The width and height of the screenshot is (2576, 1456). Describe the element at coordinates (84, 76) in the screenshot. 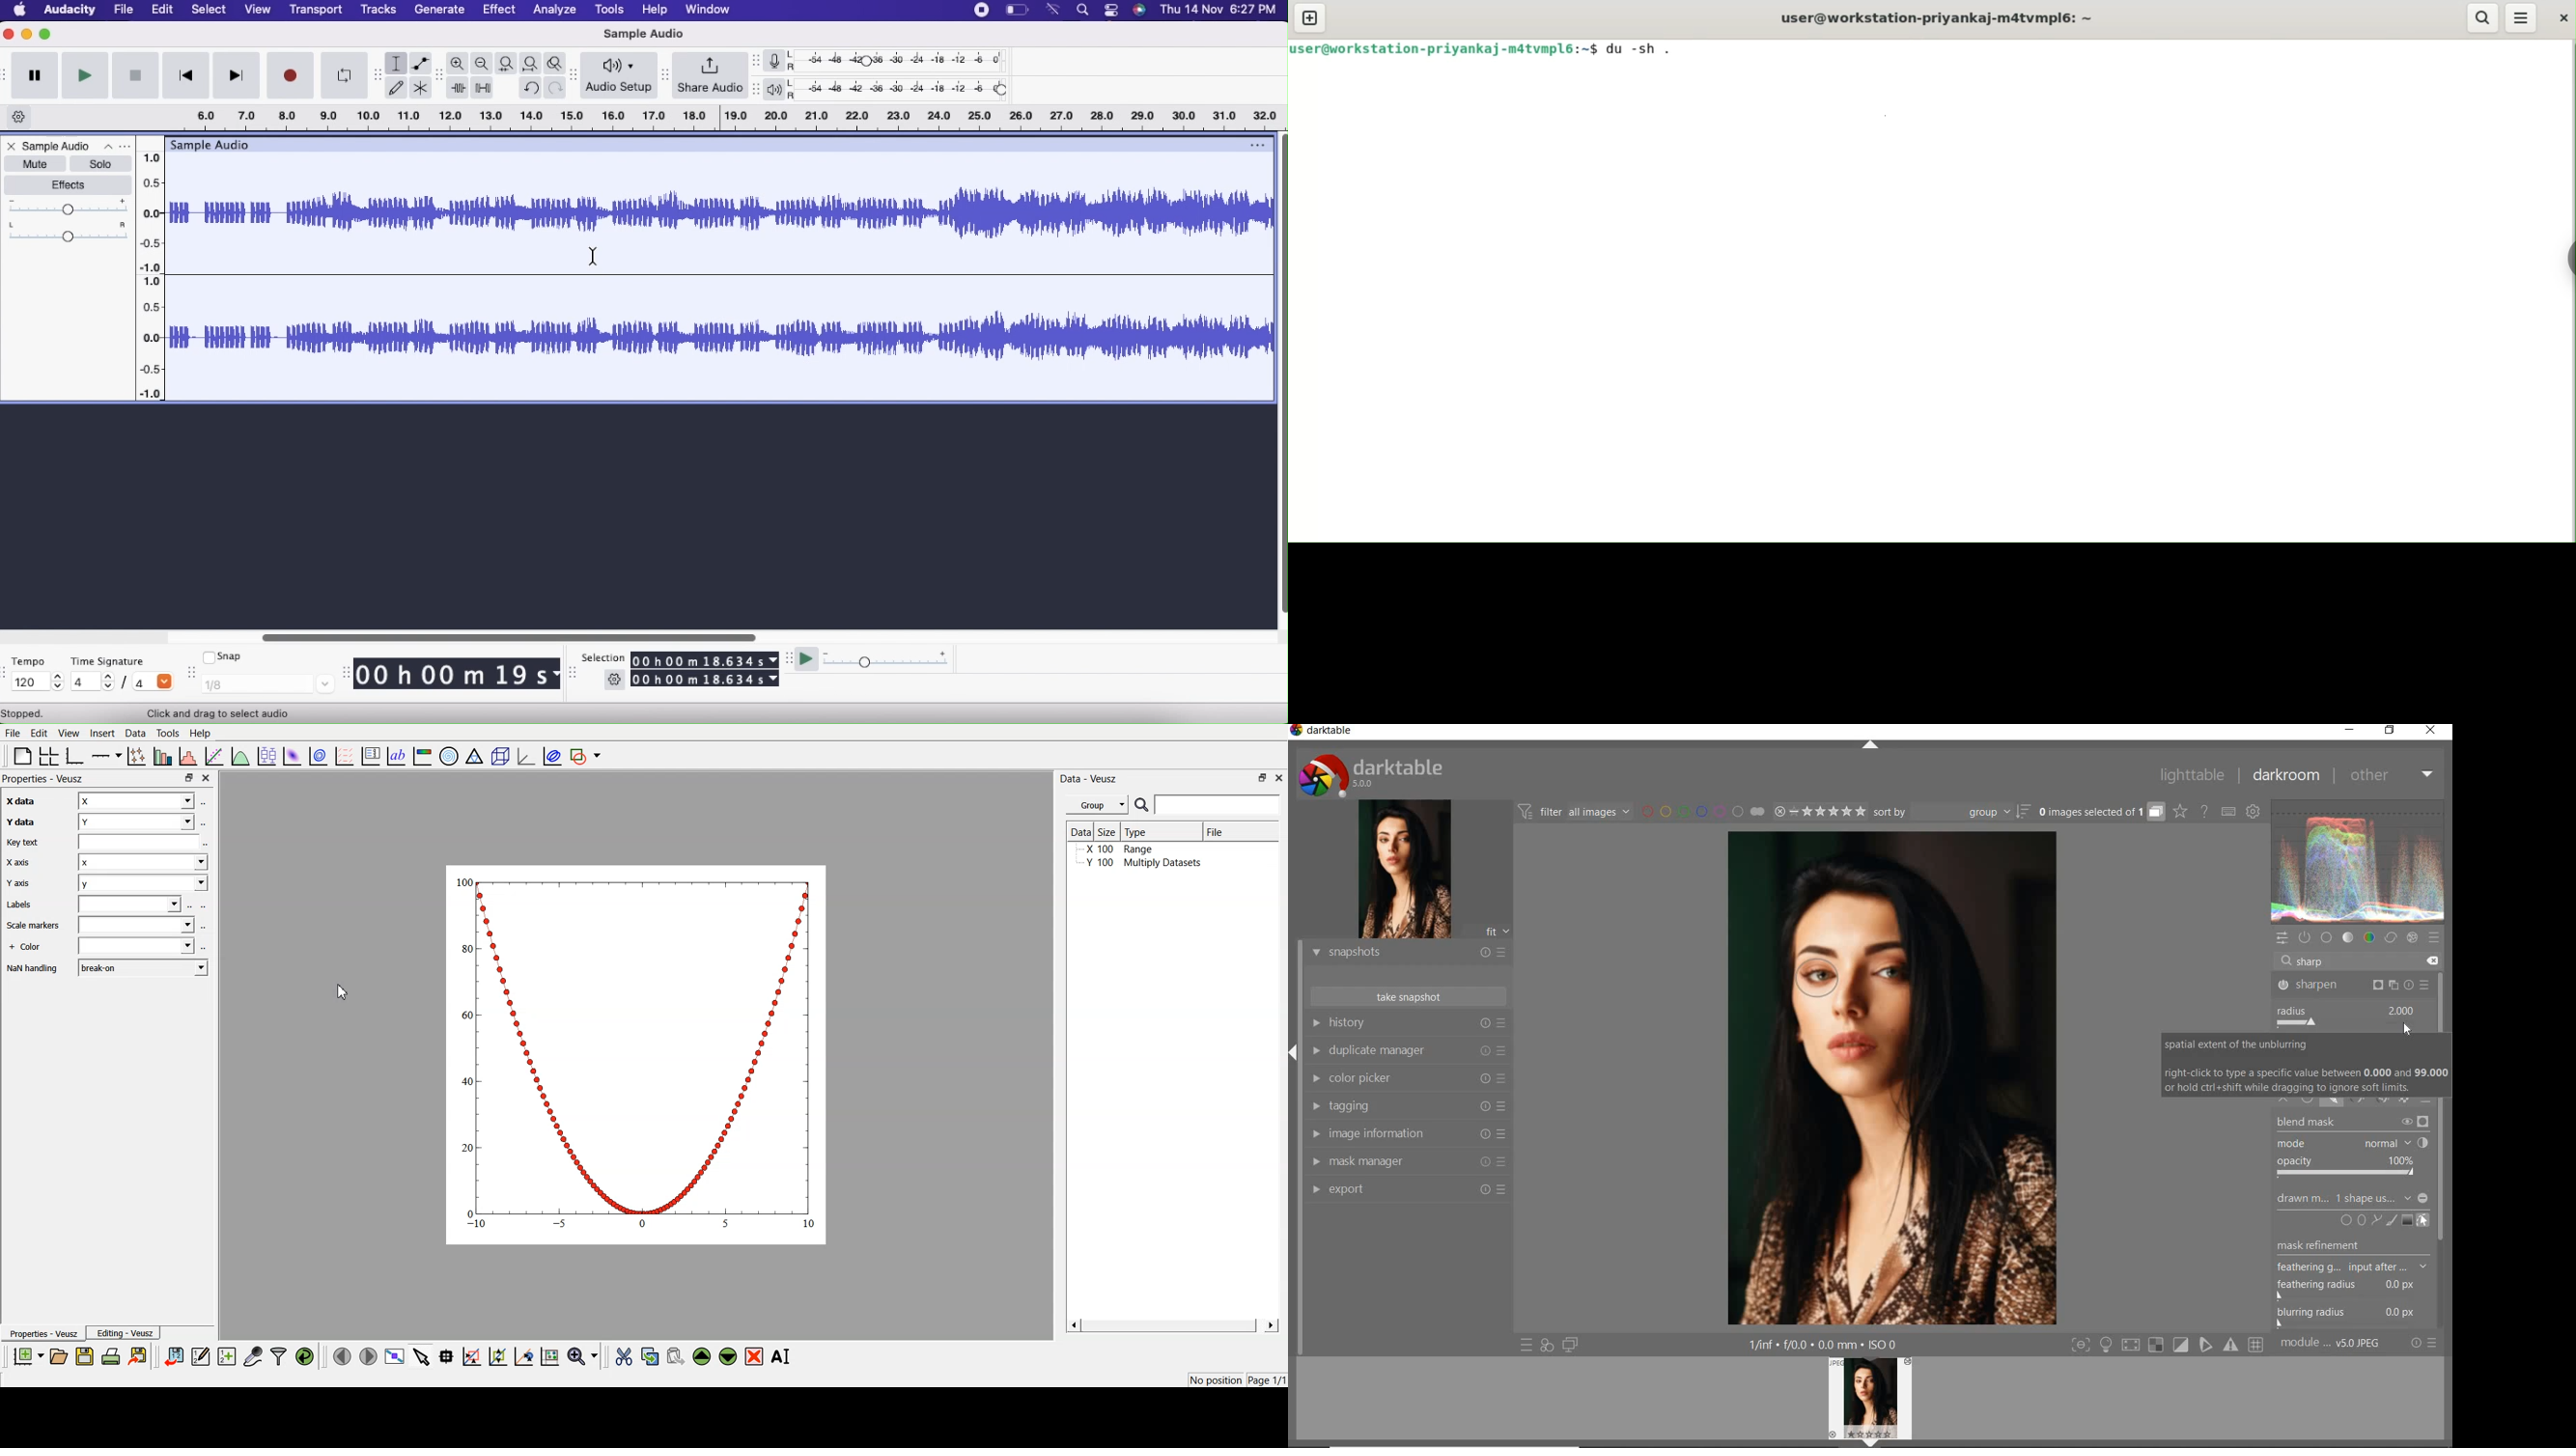

I see `Play` at that location.